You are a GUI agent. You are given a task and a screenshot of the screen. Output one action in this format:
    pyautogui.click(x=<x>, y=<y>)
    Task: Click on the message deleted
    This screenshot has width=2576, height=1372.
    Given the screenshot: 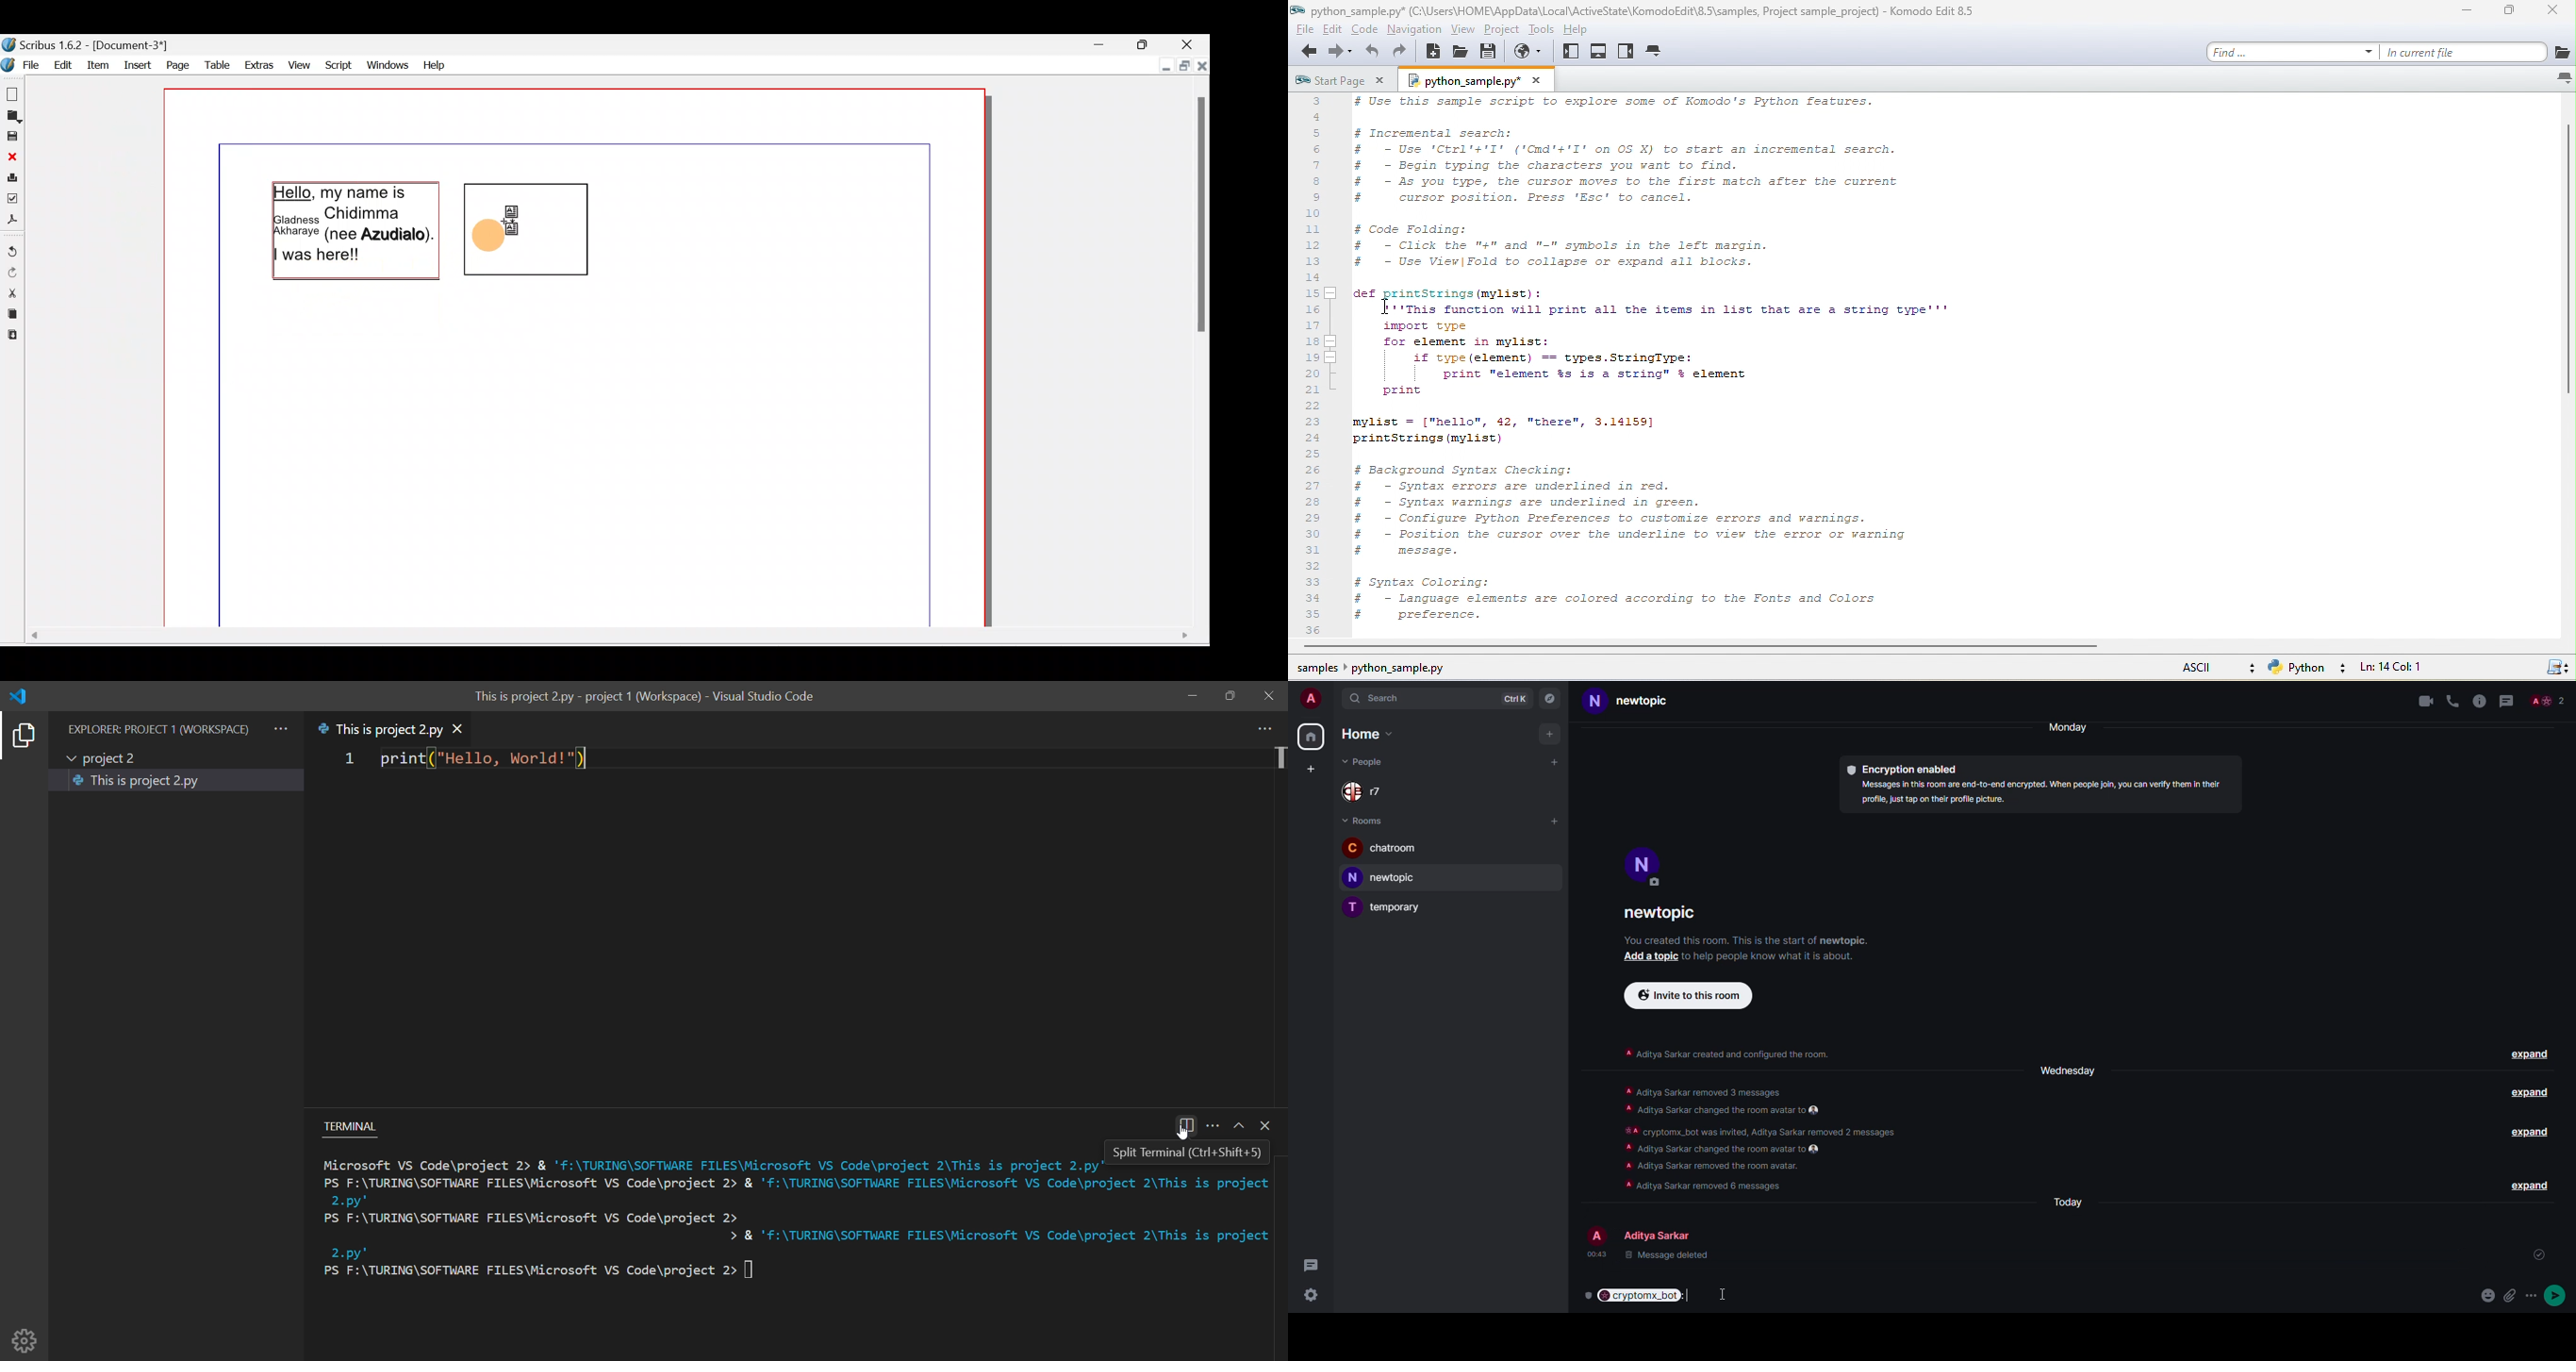 What is the action you would take?
    pyautogui.click(x=1656, y=1259)
    